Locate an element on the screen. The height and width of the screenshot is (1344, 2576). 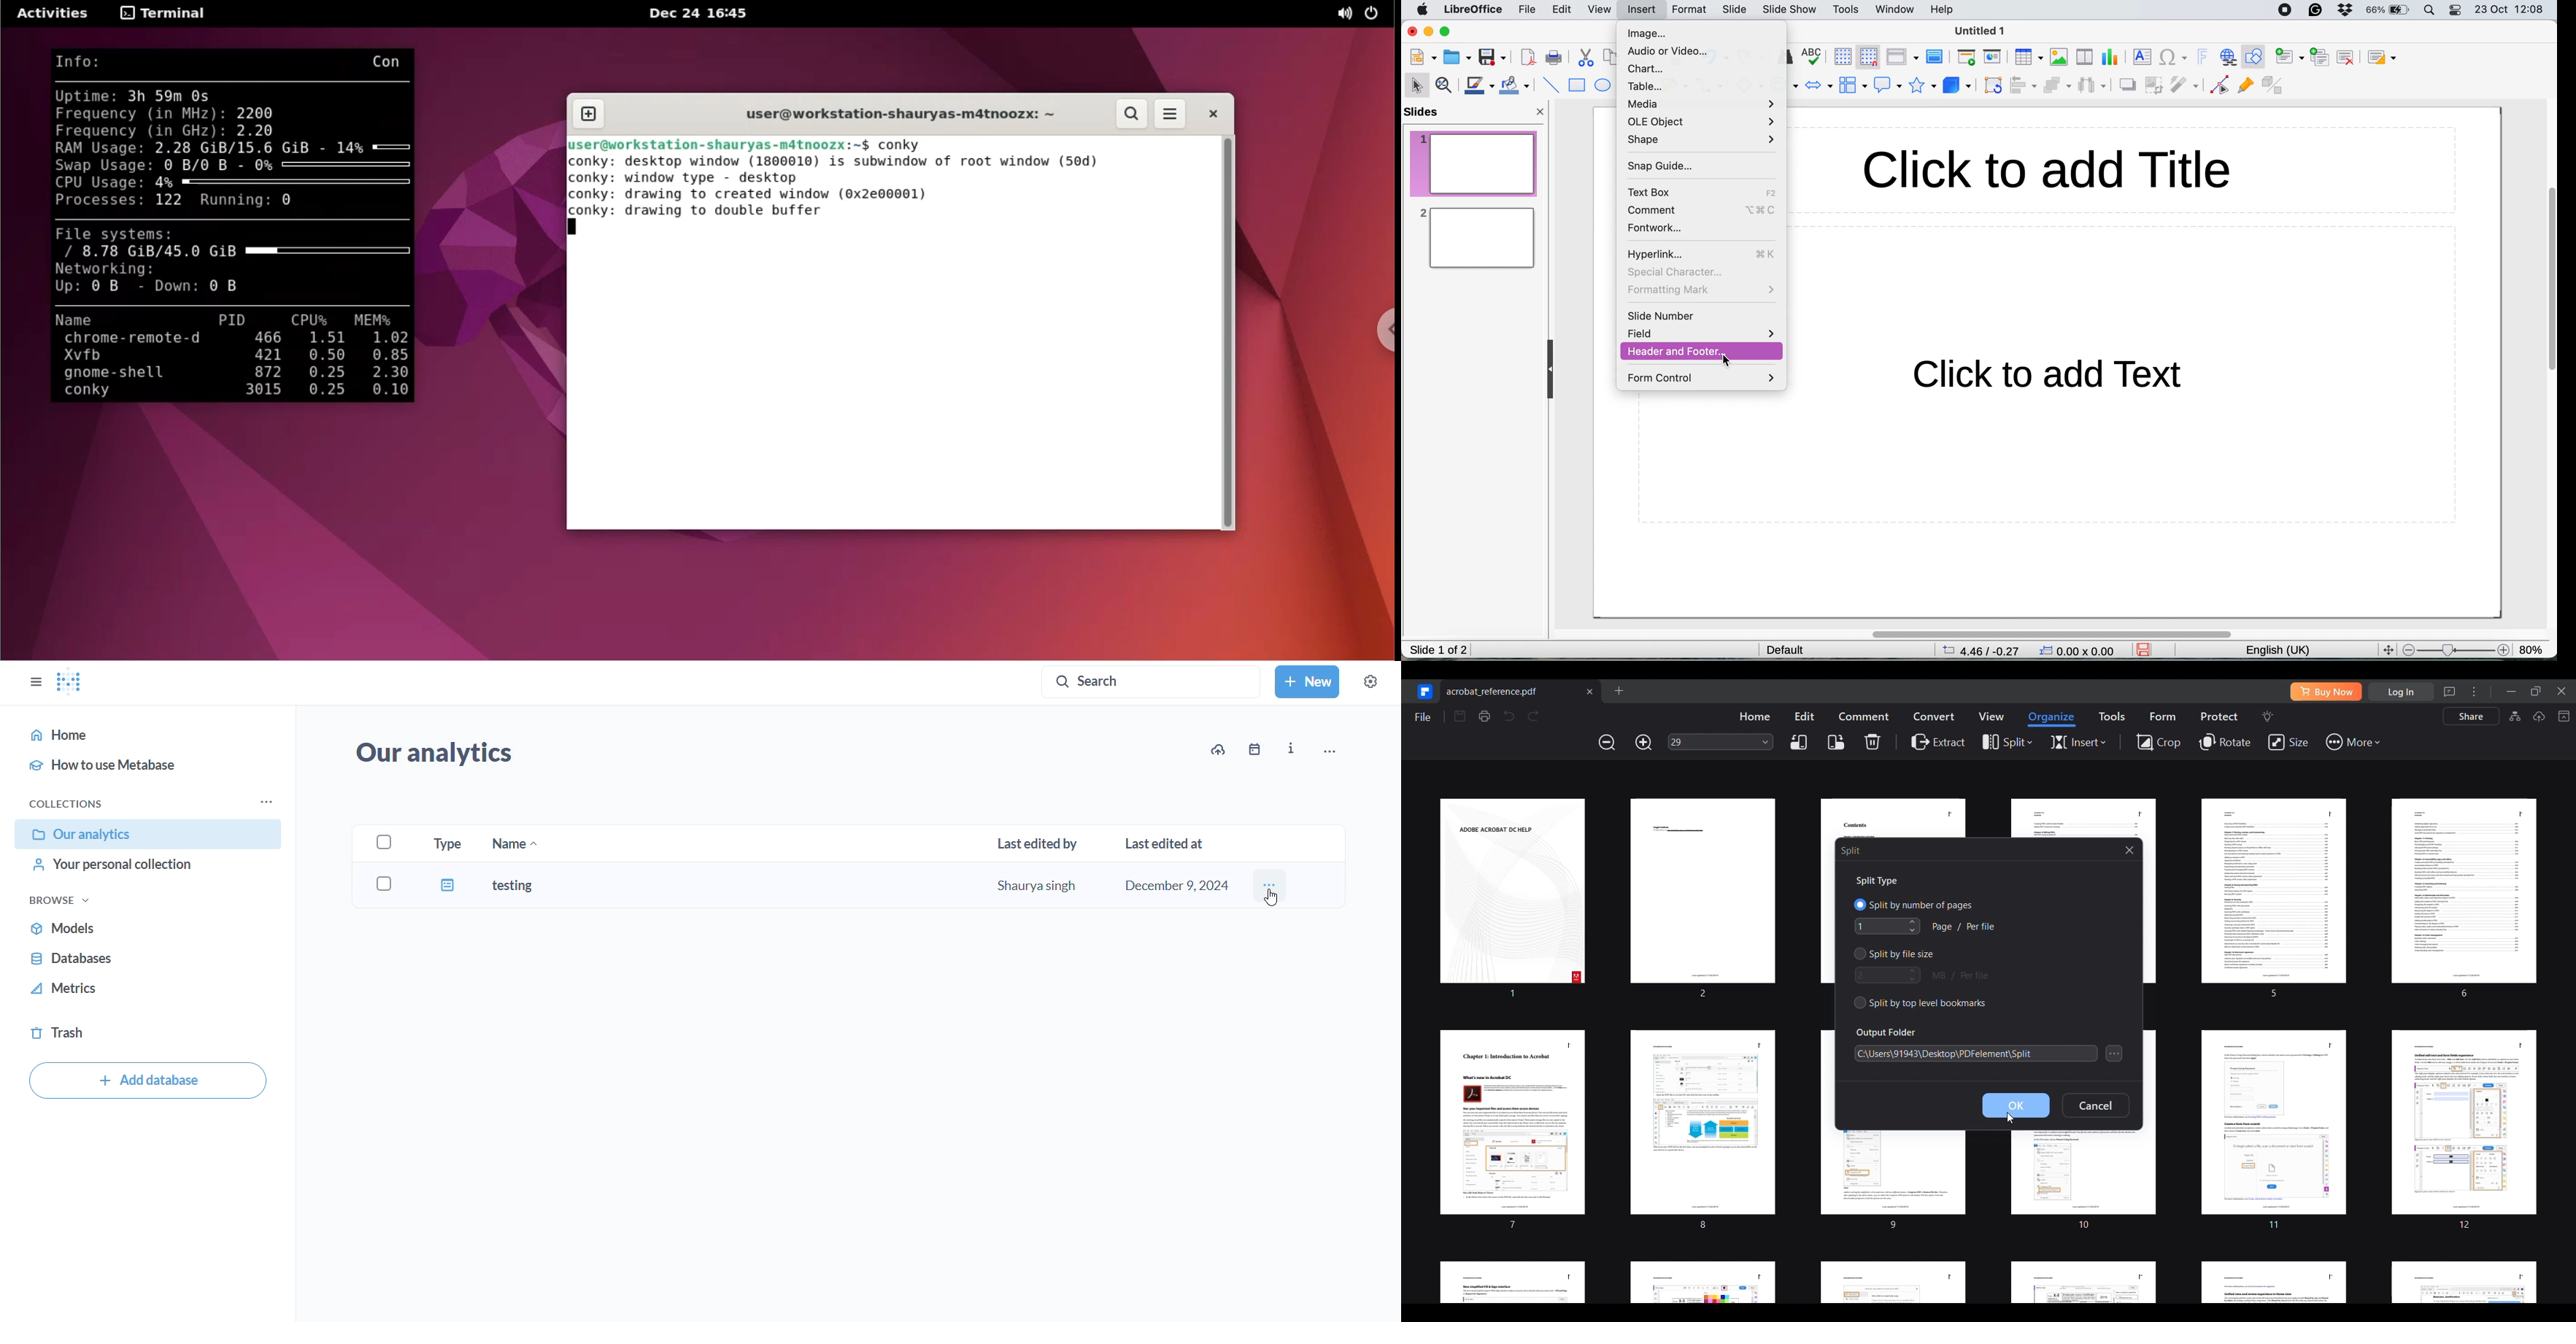
close is located at coordinates (1412, 31).